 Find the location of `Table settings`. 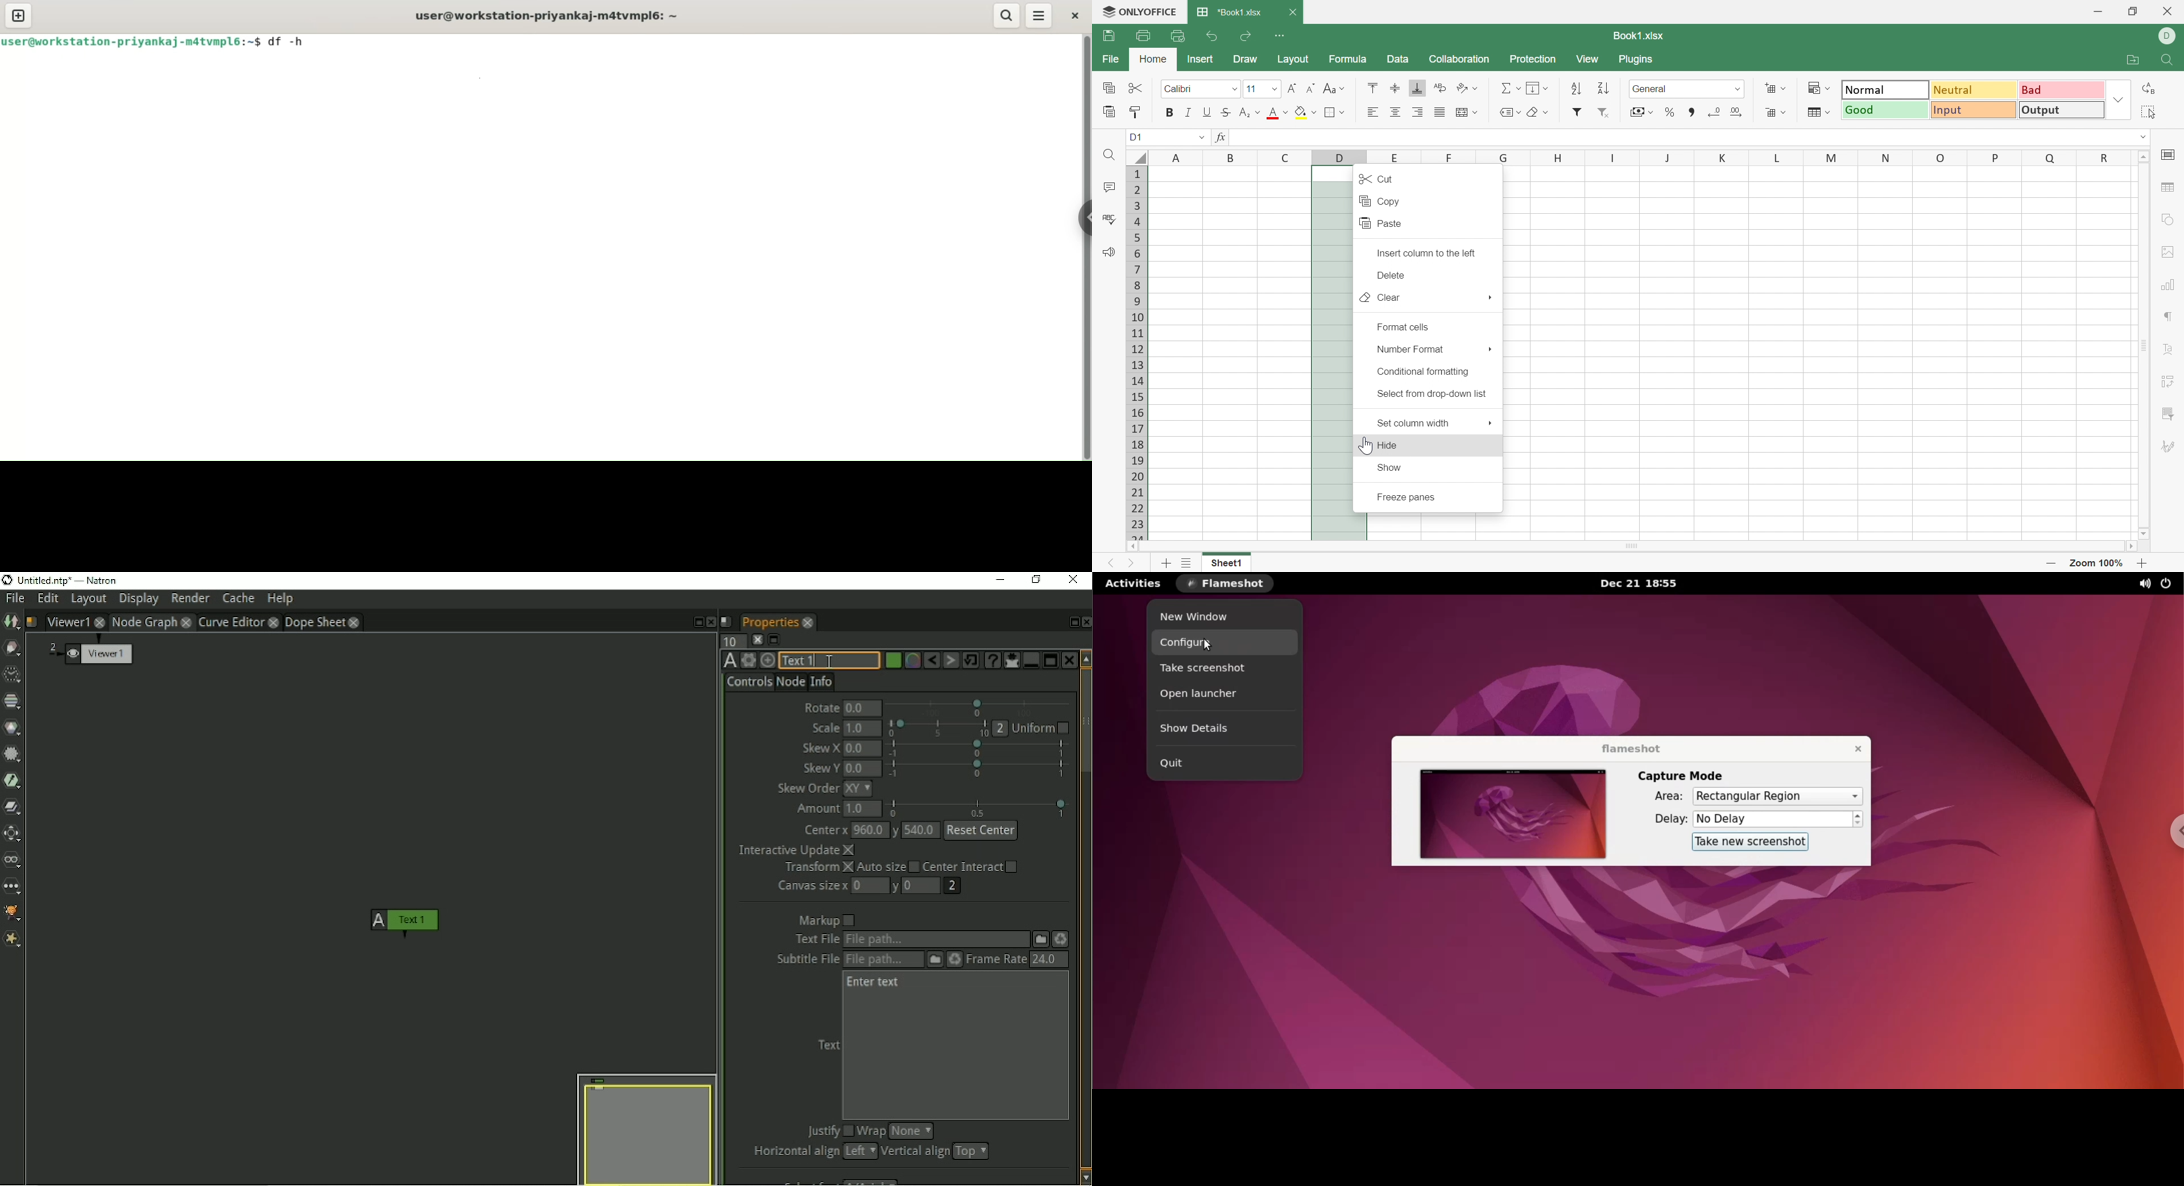

Table settings is located at coordinates (2170, 187).